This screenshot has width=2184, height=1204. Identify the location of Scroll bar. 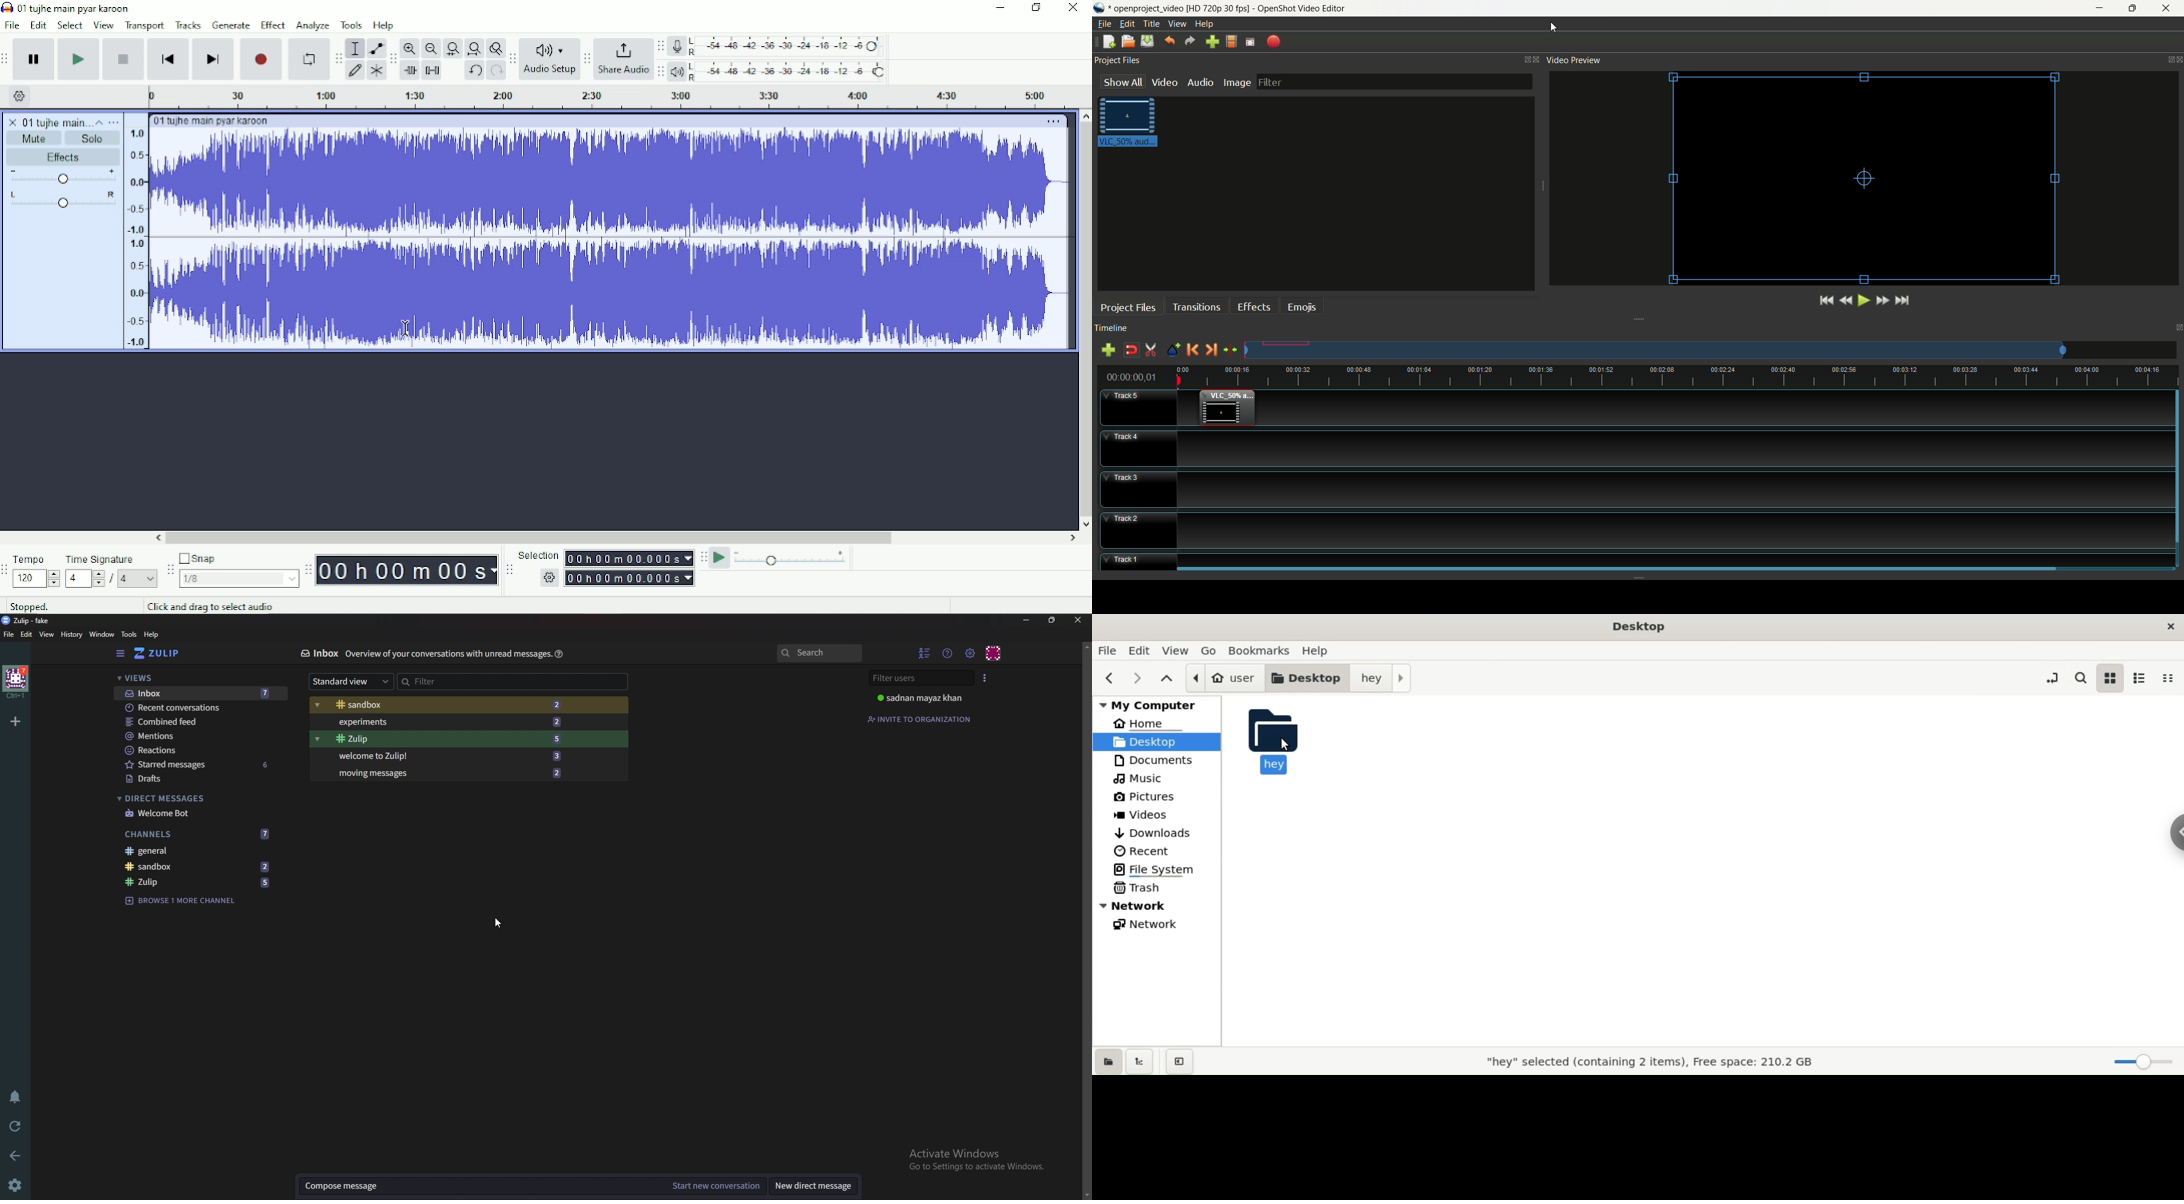
(1086, 921).